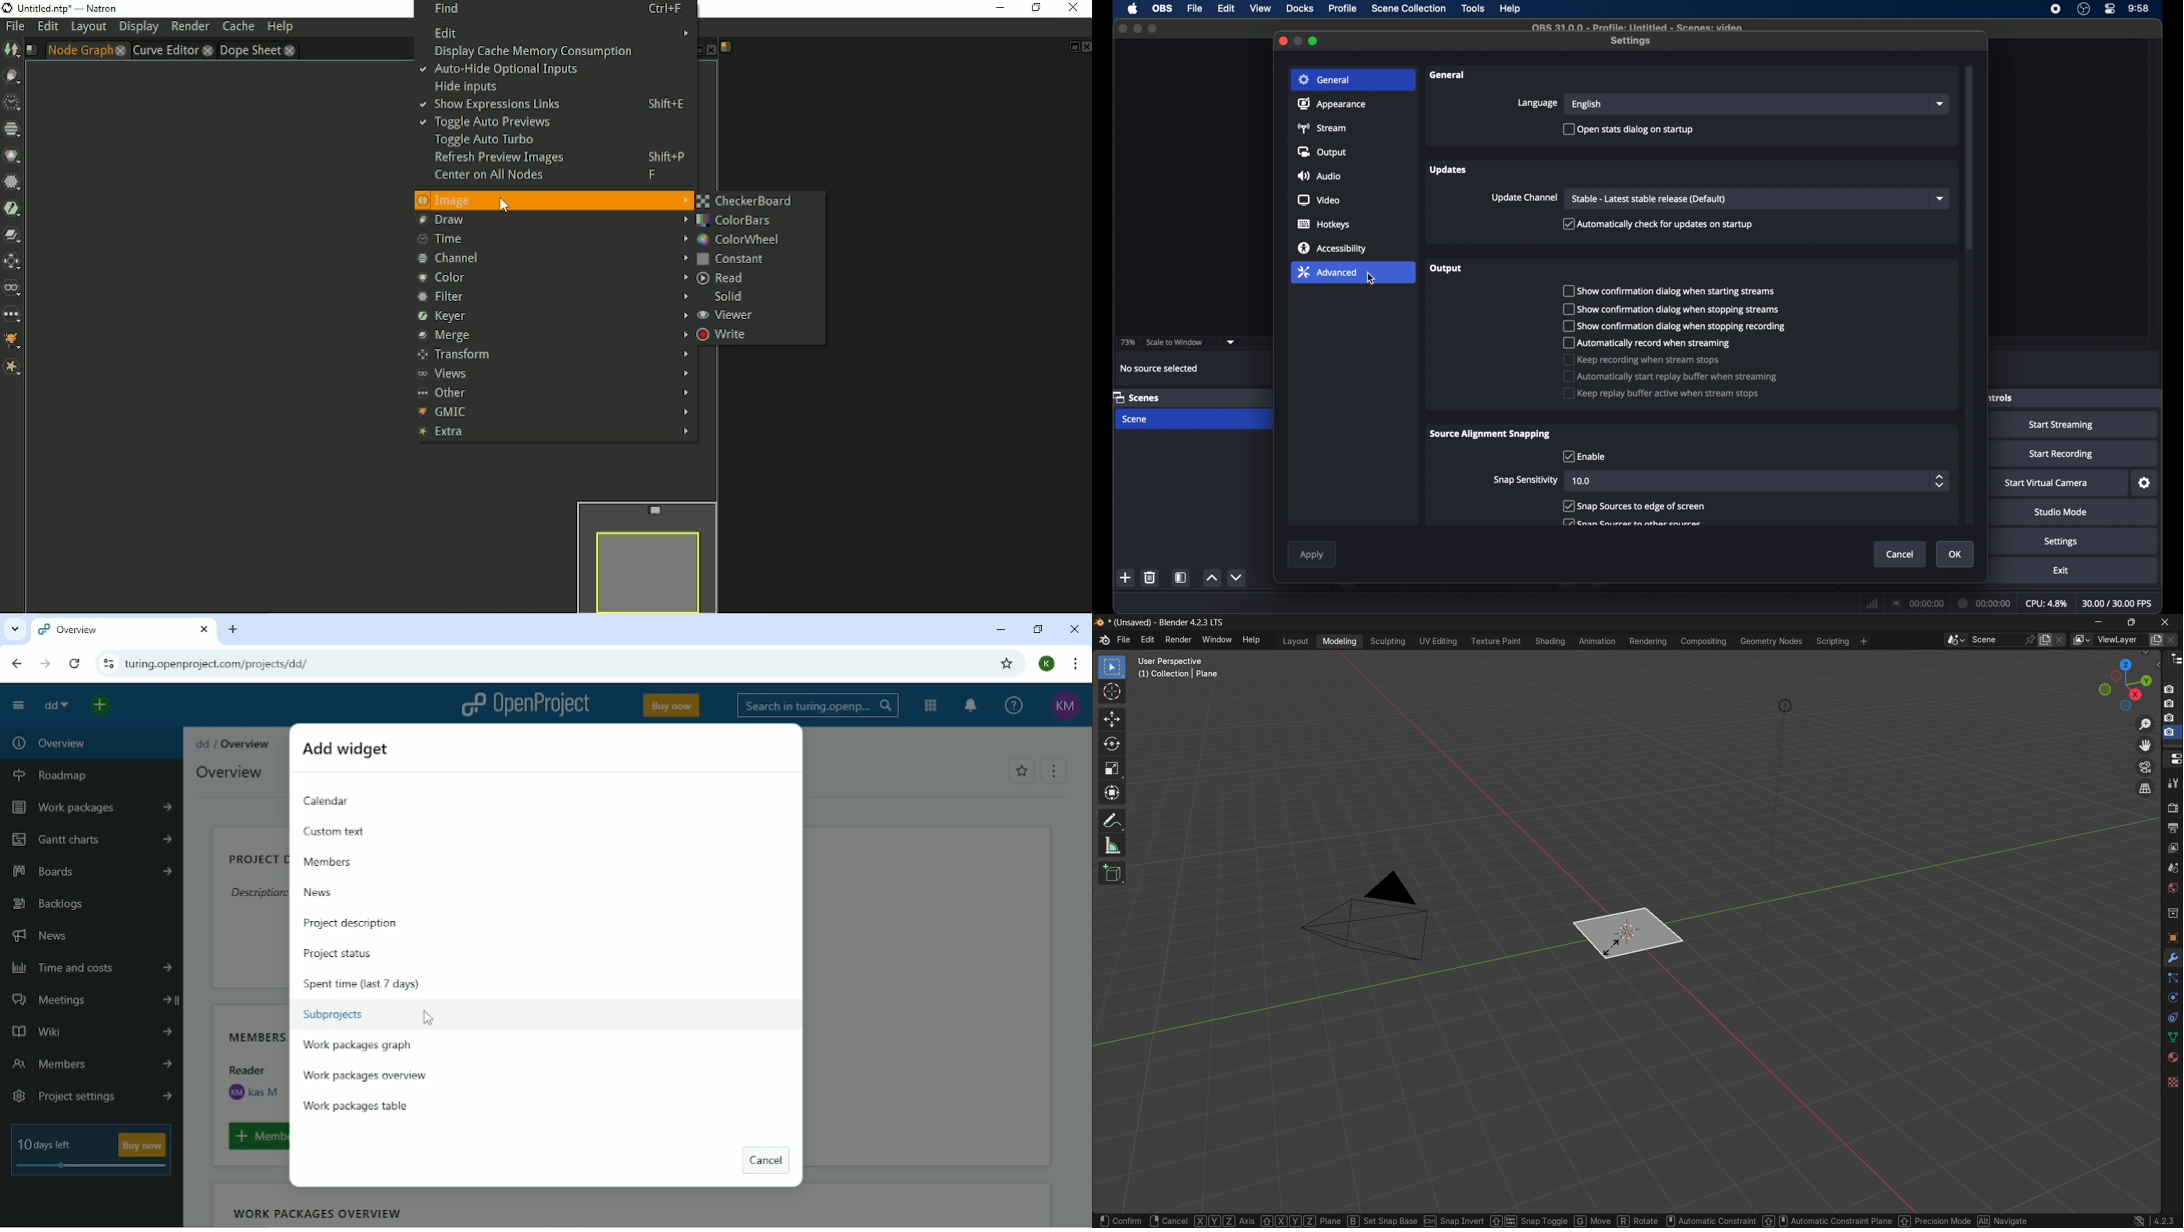 Image resolution: width=2184 pixels, height=1232 pixels. Describe the element at coordinates (357, 1045) in the screenshot. I see `Work packages graph` at that location.